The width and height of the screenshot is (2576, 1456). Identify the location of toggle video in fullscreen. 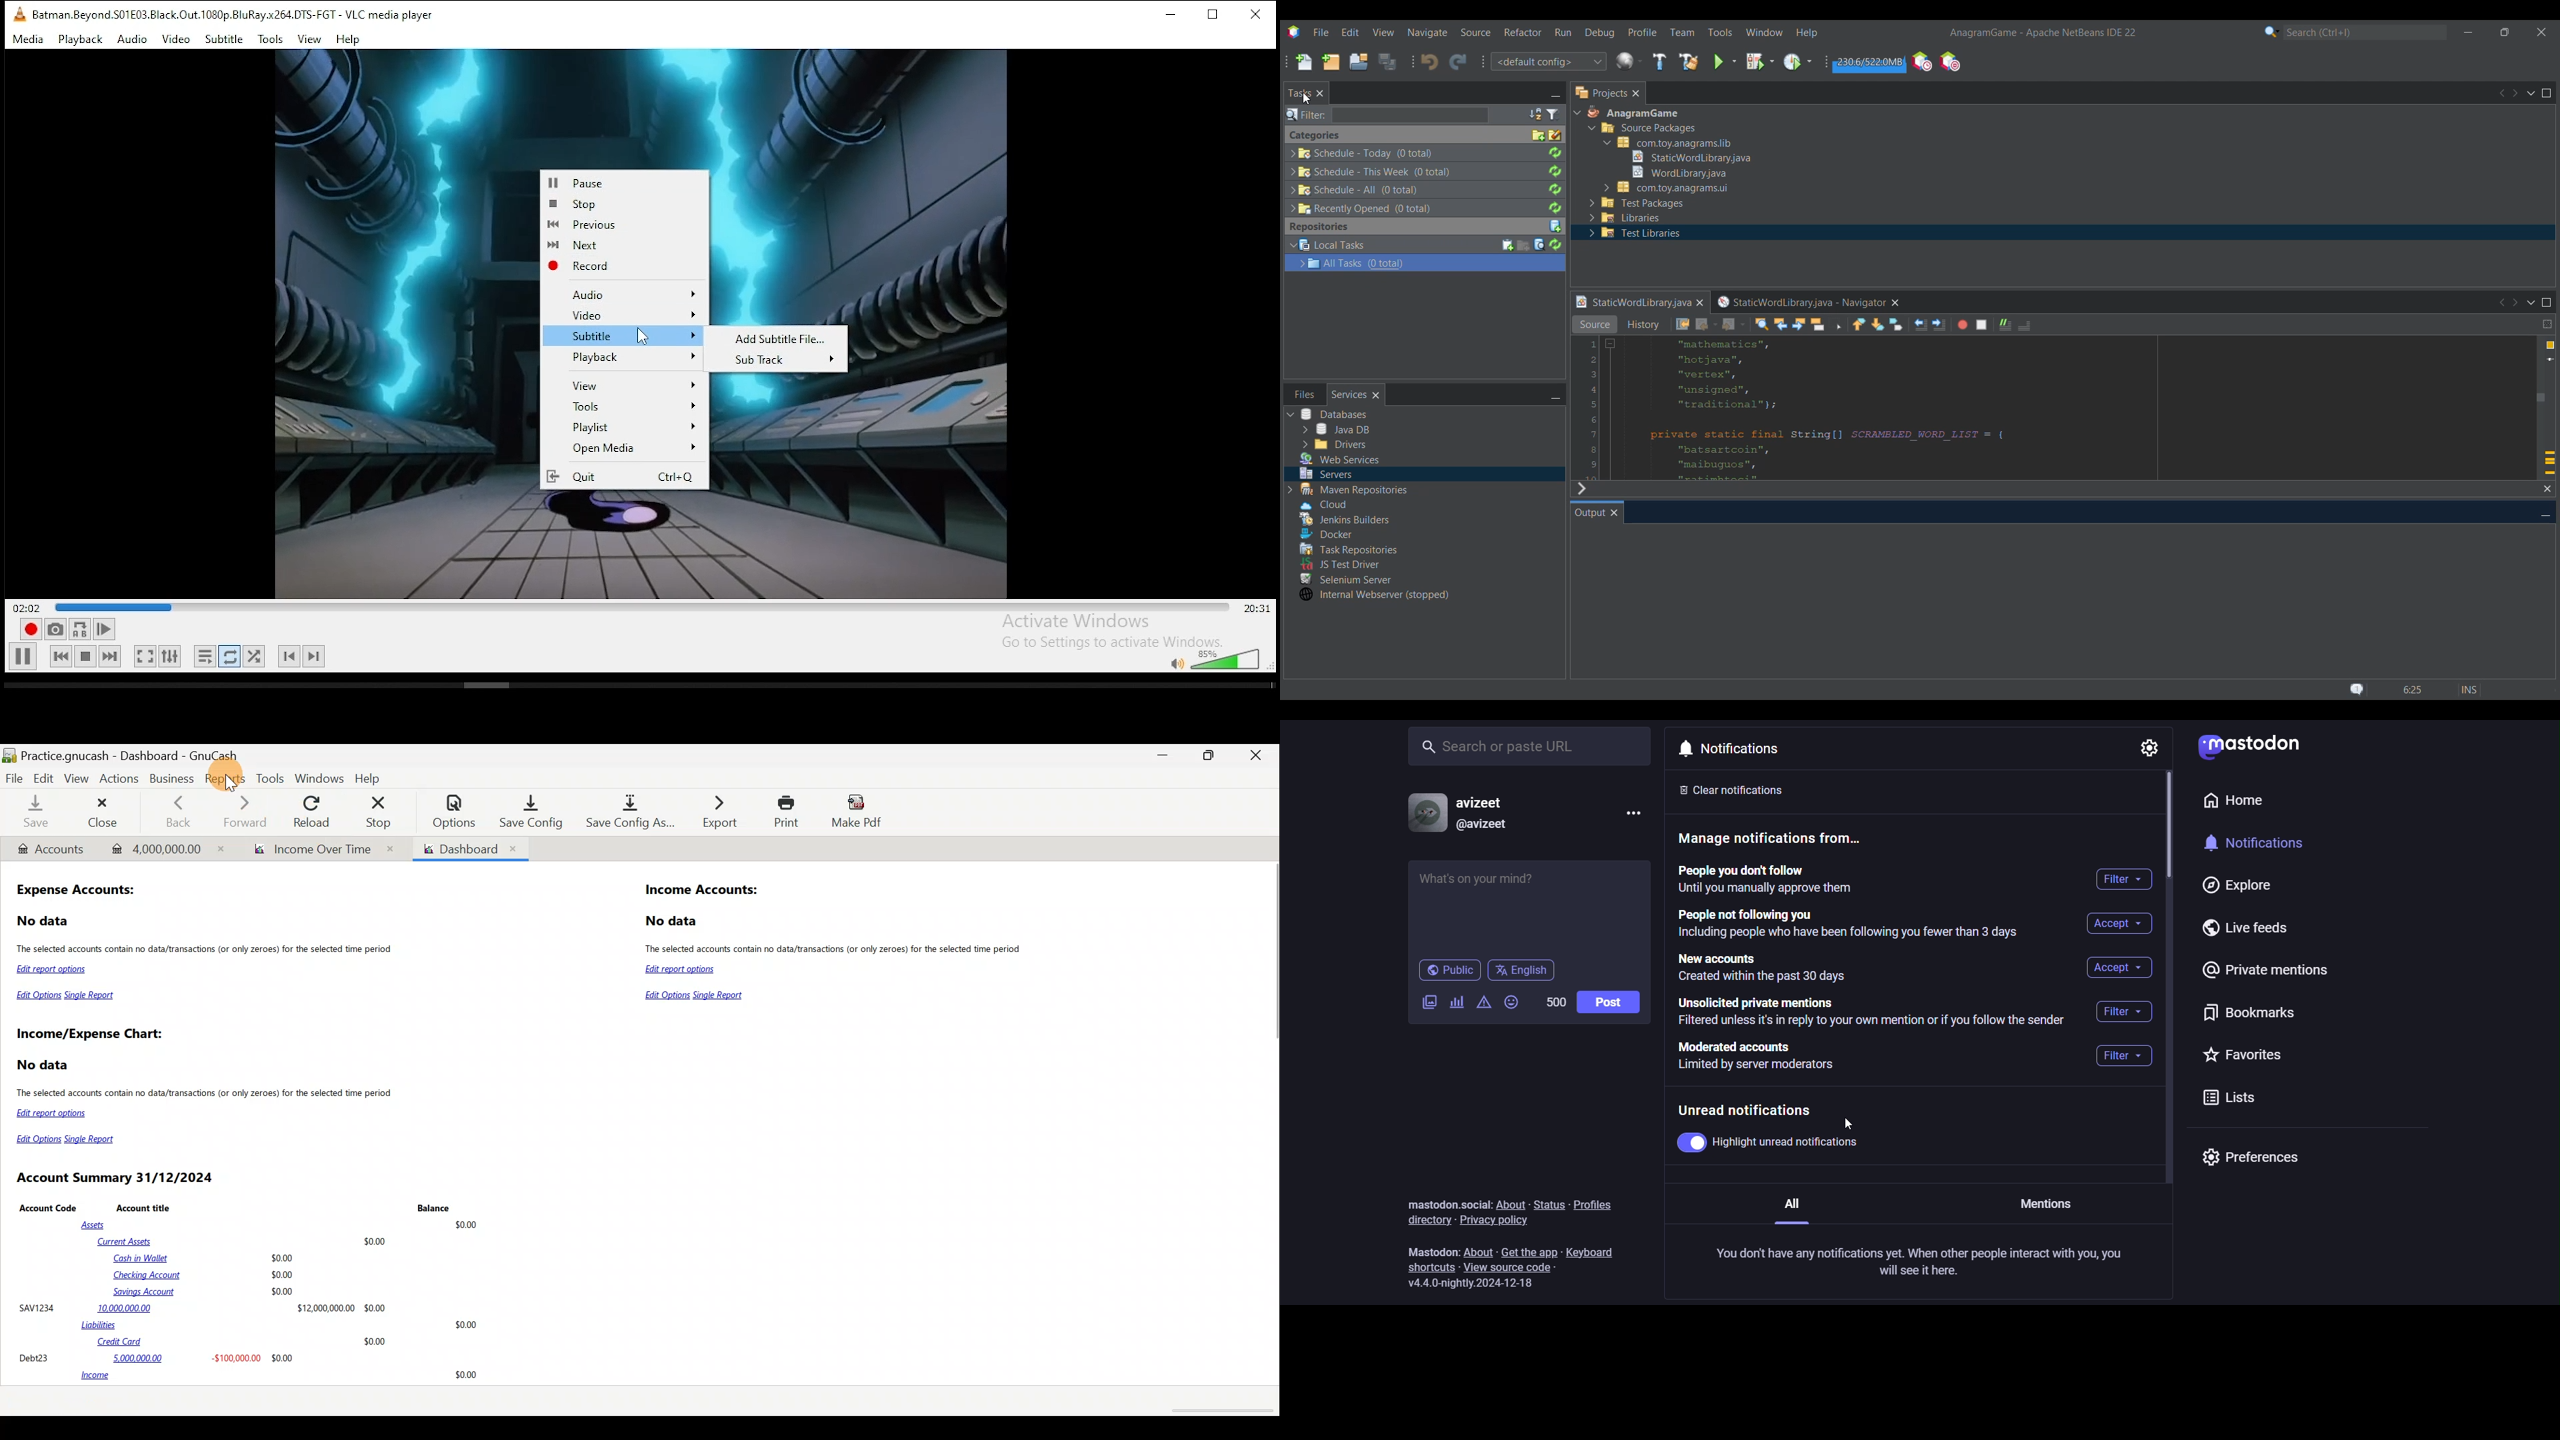
(145, 656).